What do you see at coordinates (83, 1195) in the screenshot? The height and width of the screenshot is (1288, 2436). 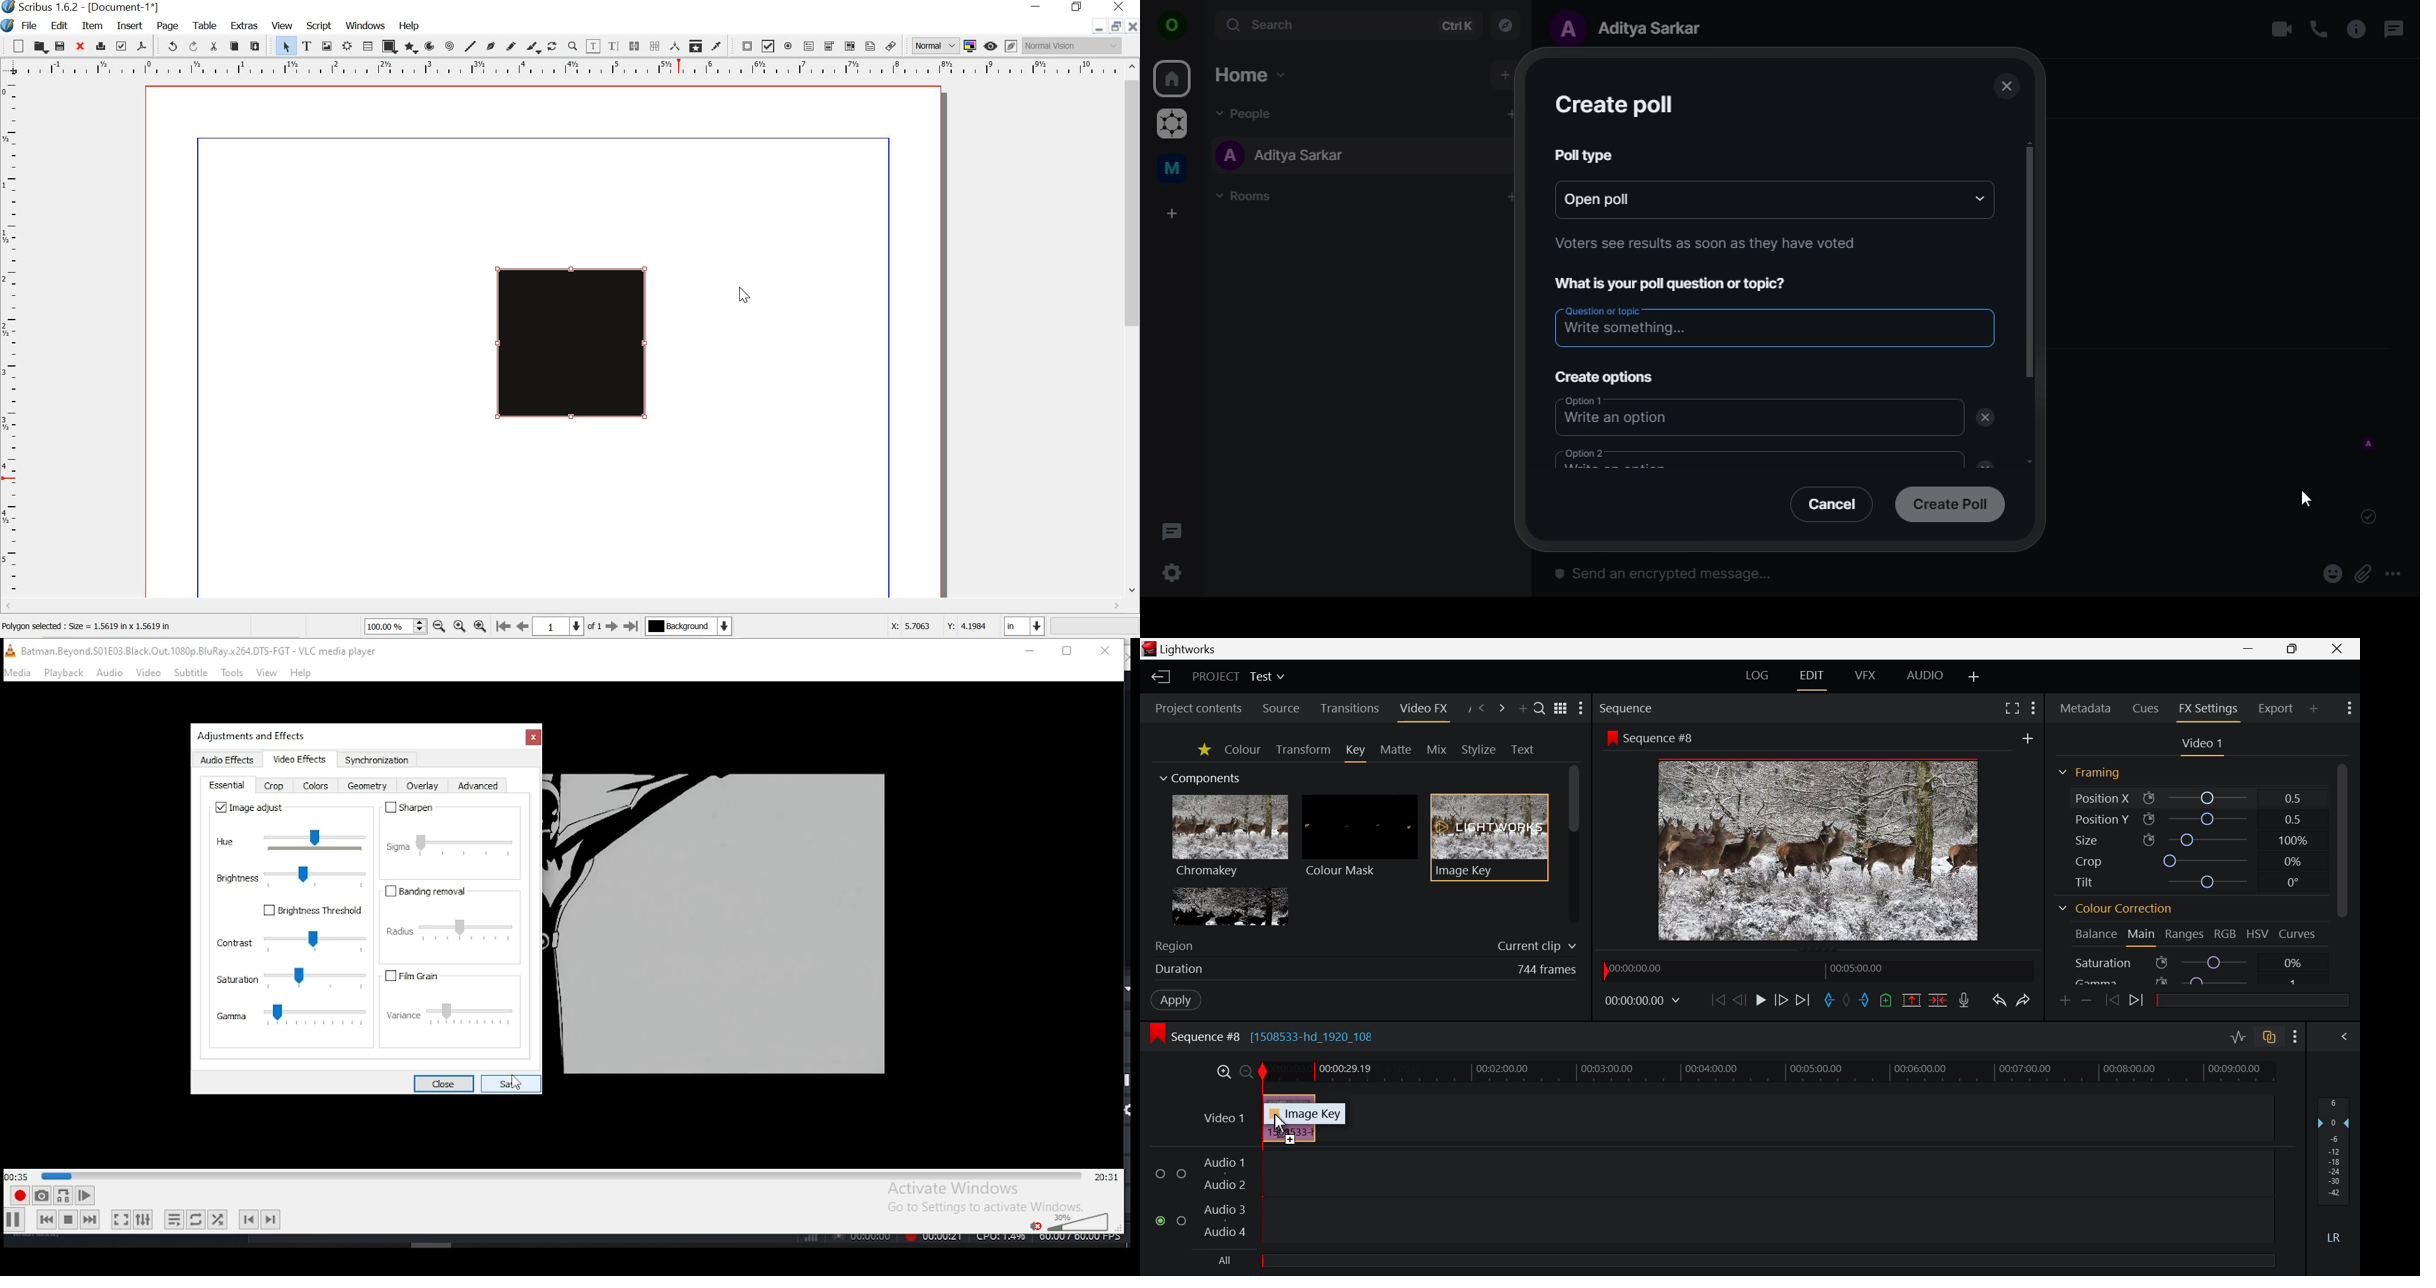 I see `frame by frame` at bounding box center [83, 1195].